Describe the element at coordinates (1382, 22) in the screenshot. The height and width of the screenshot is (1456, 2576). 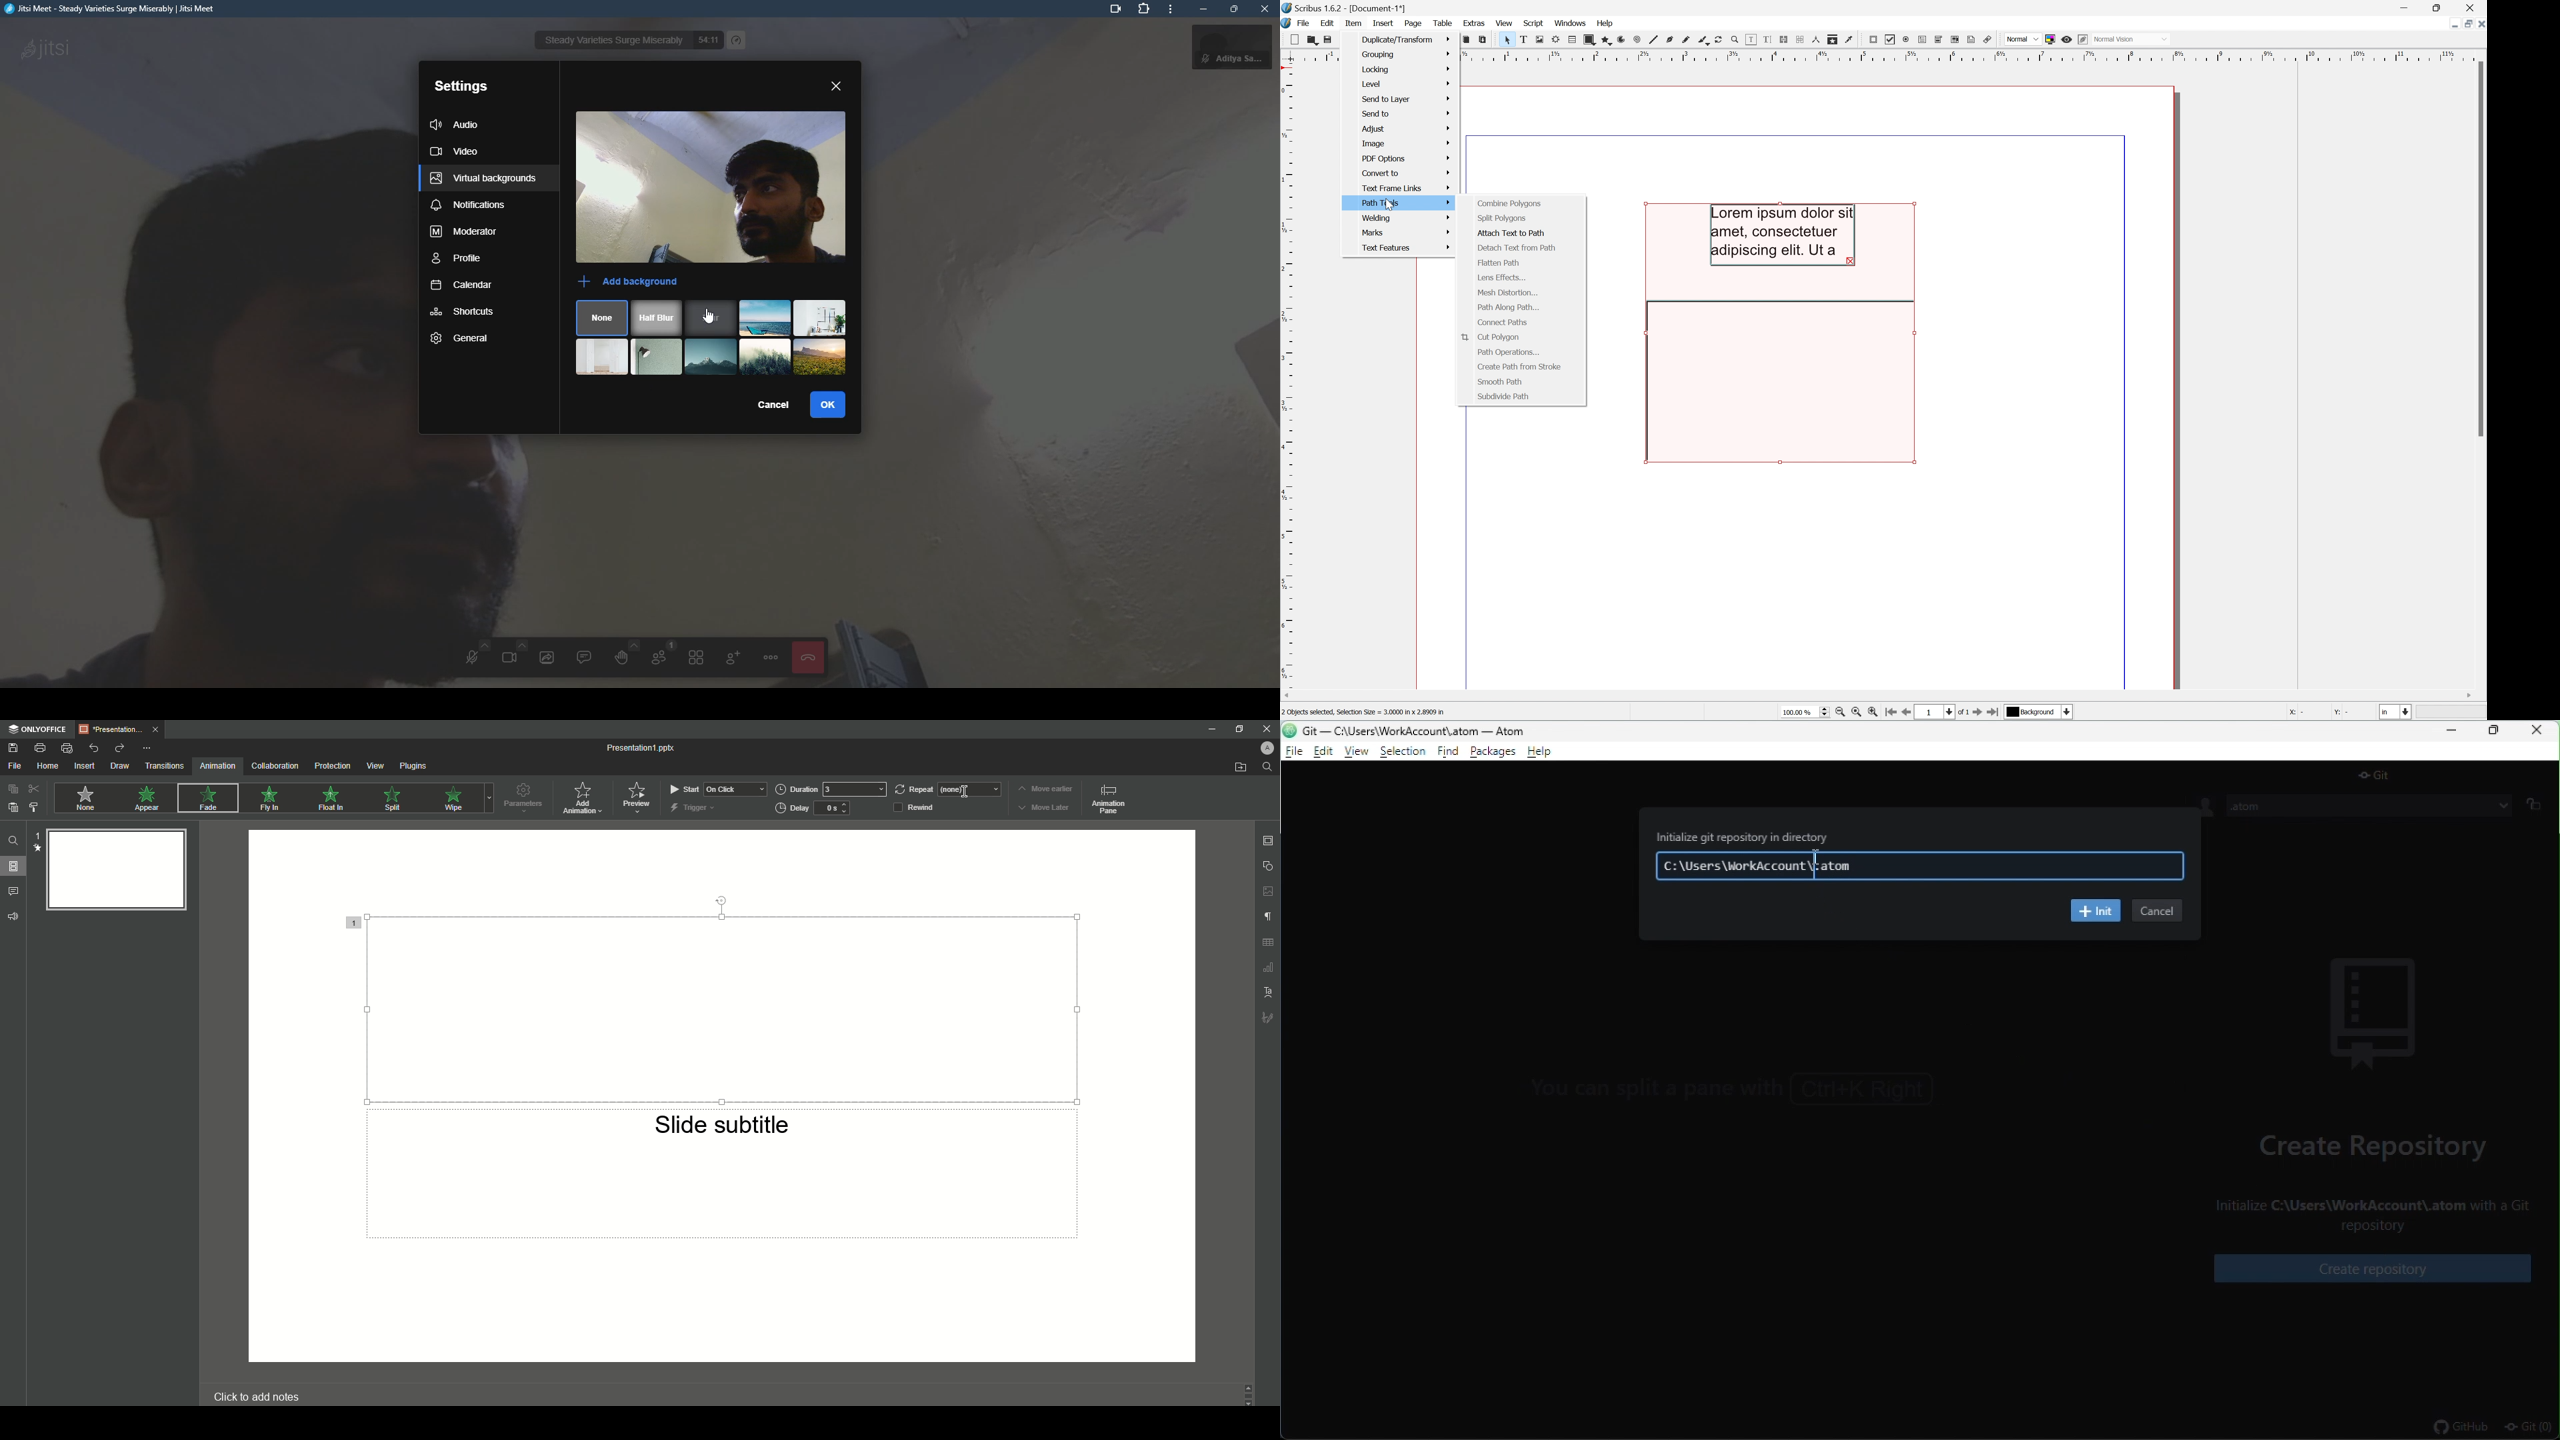
I see `Insert` at that location.